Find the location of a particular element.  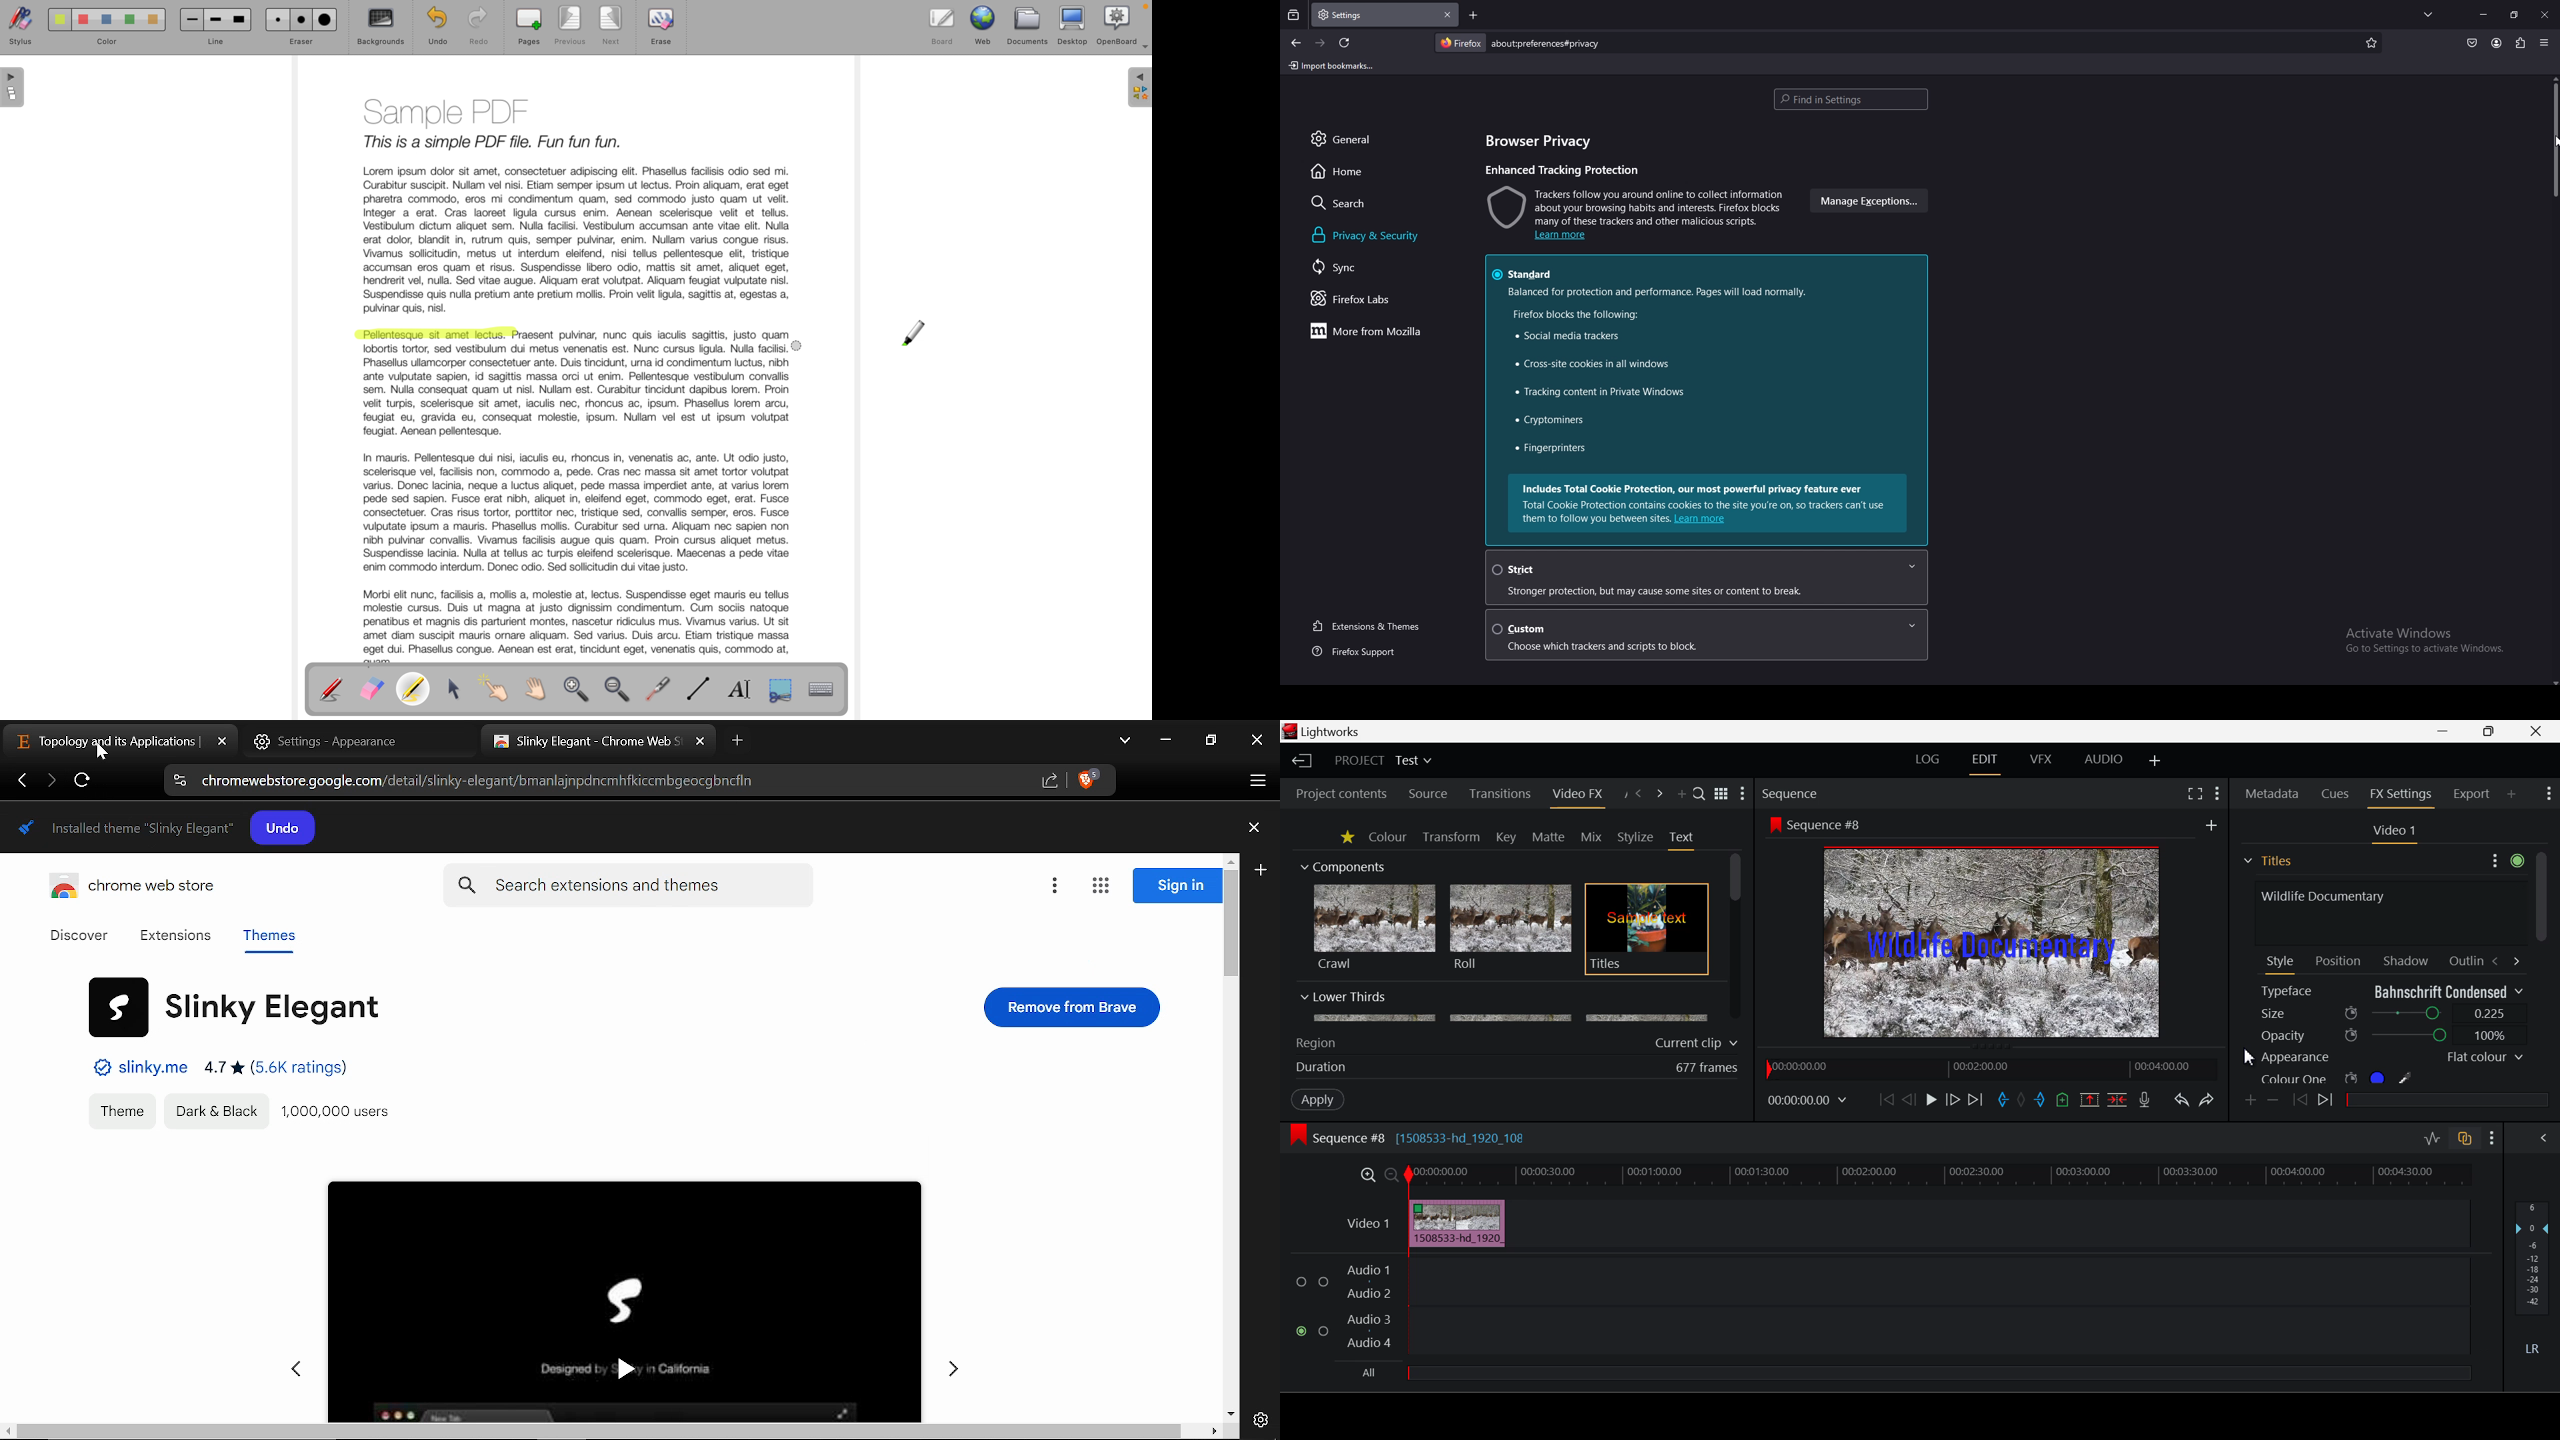

Search extensions and themes is located at coordinates (634, 887).